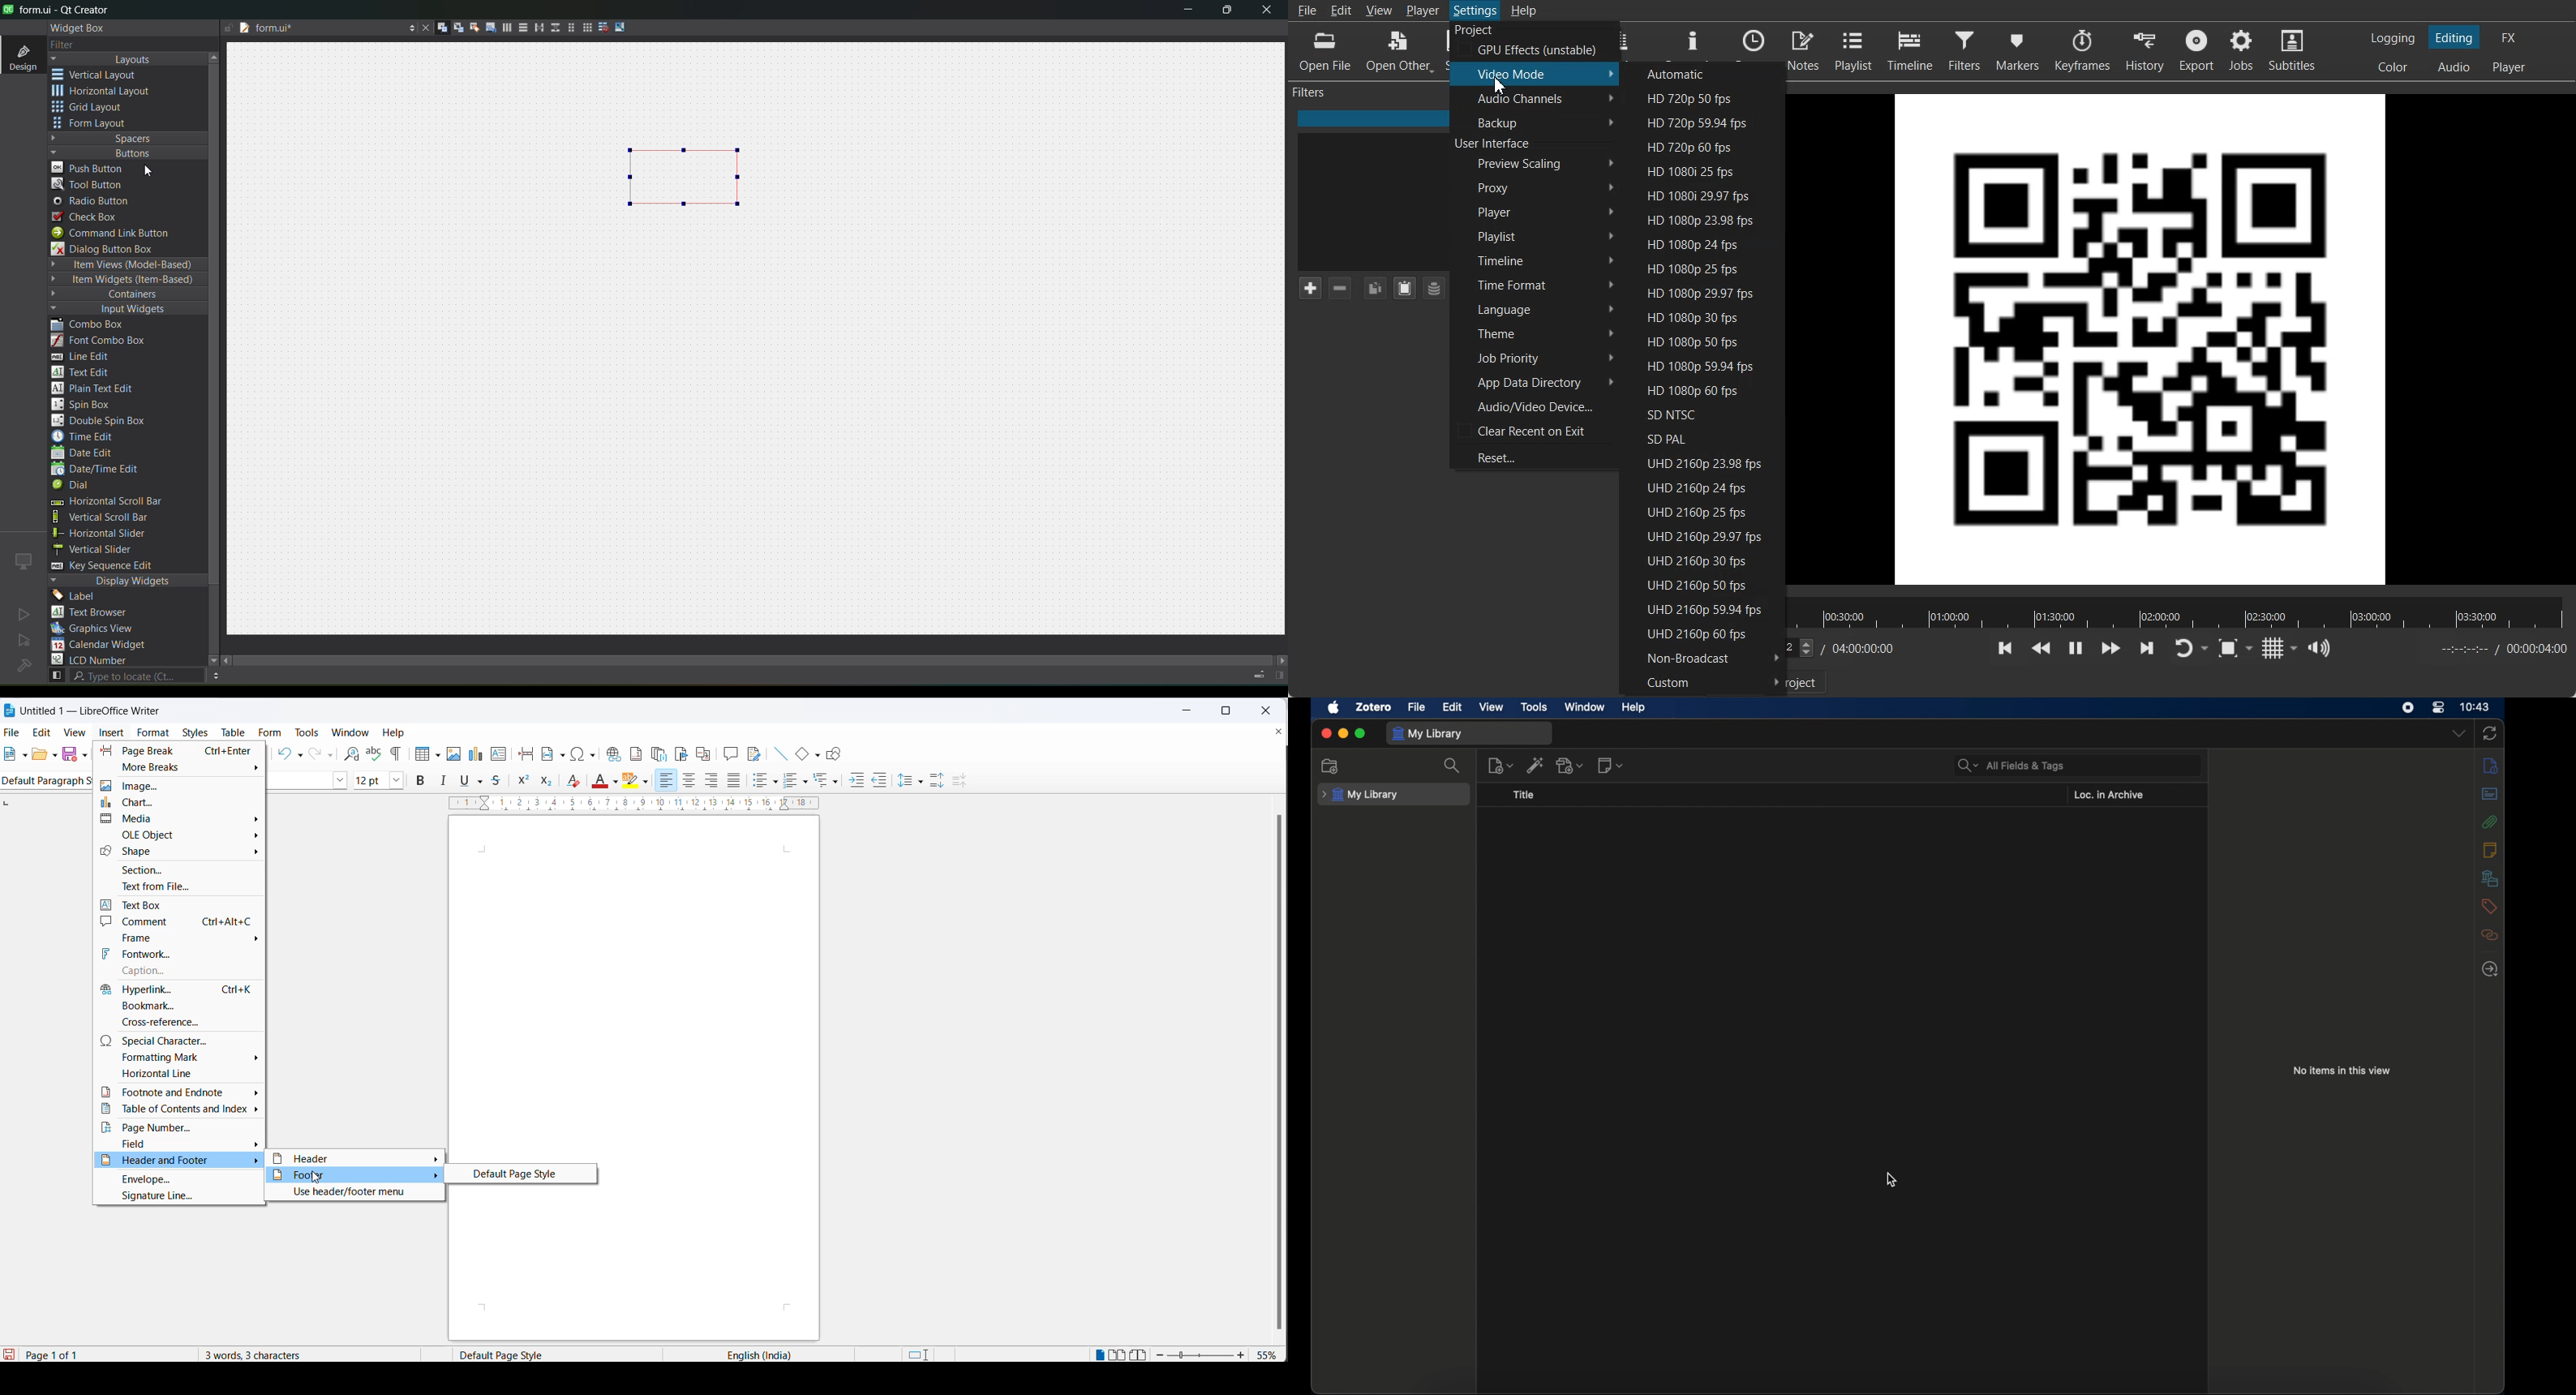  What do you see at coordinates (466, 781) in the screenshot?
I see `underline` at bounding box center [466, 781].